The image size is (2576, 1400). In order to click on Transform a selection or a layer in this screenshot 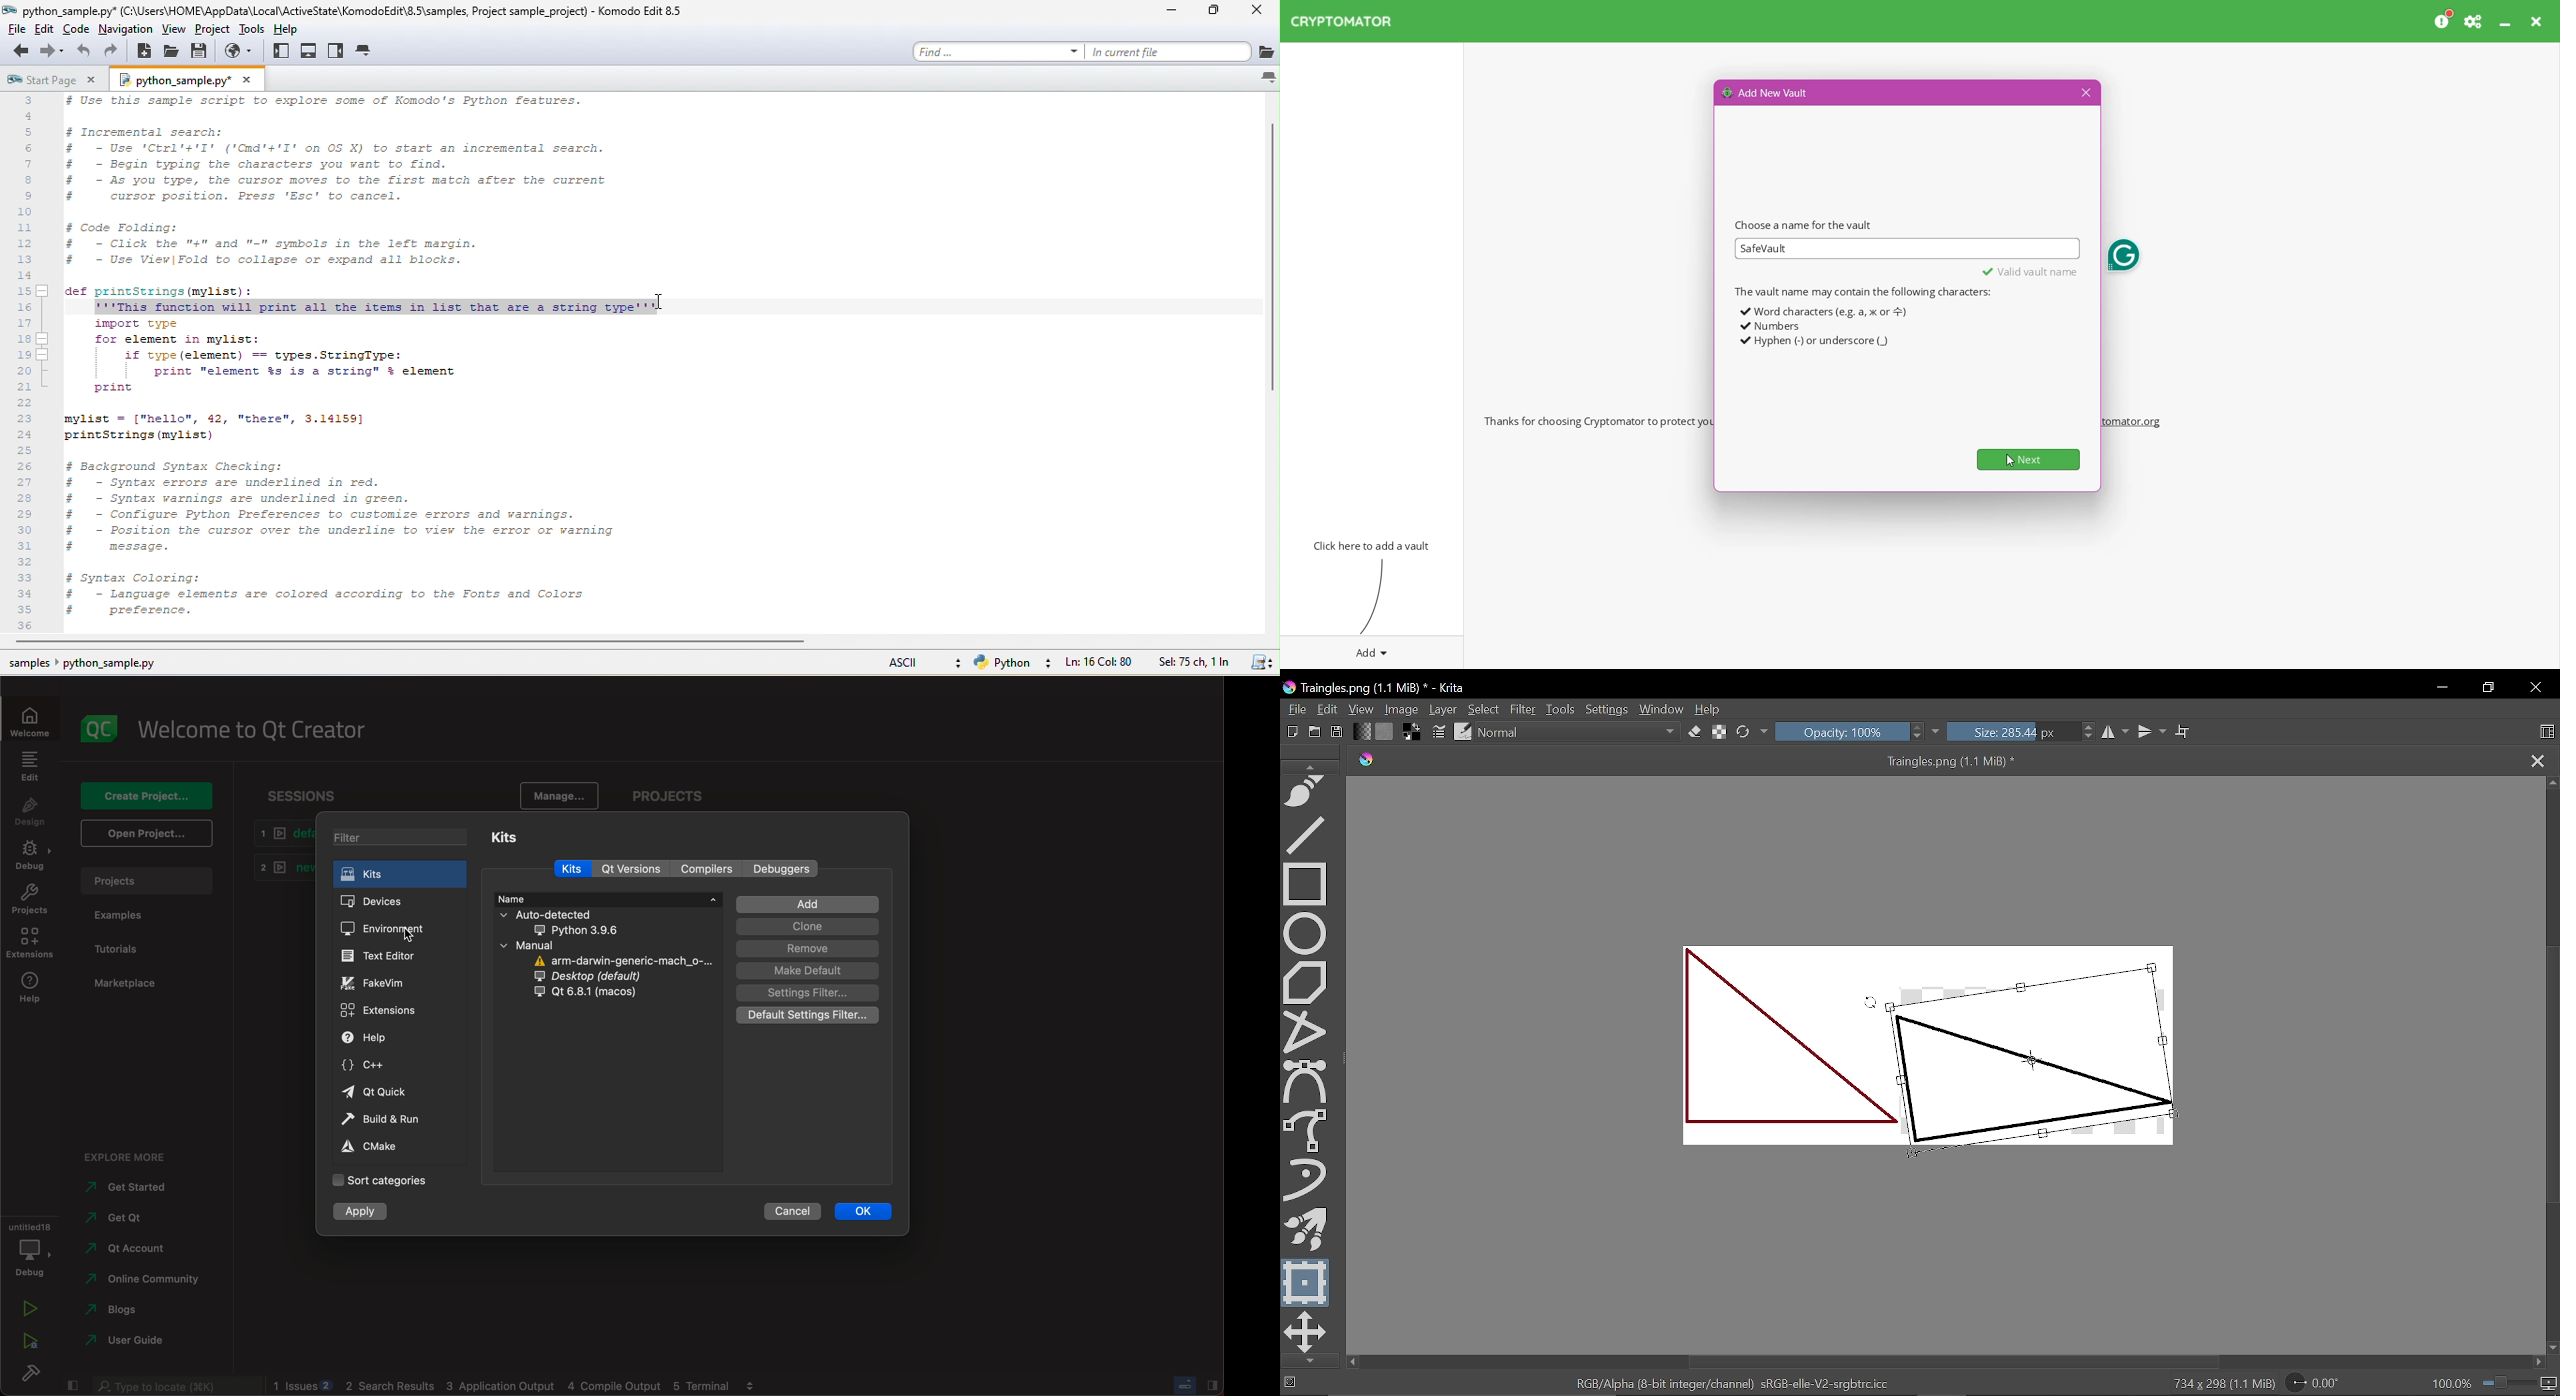, I will do `click(1307, 1282)`.